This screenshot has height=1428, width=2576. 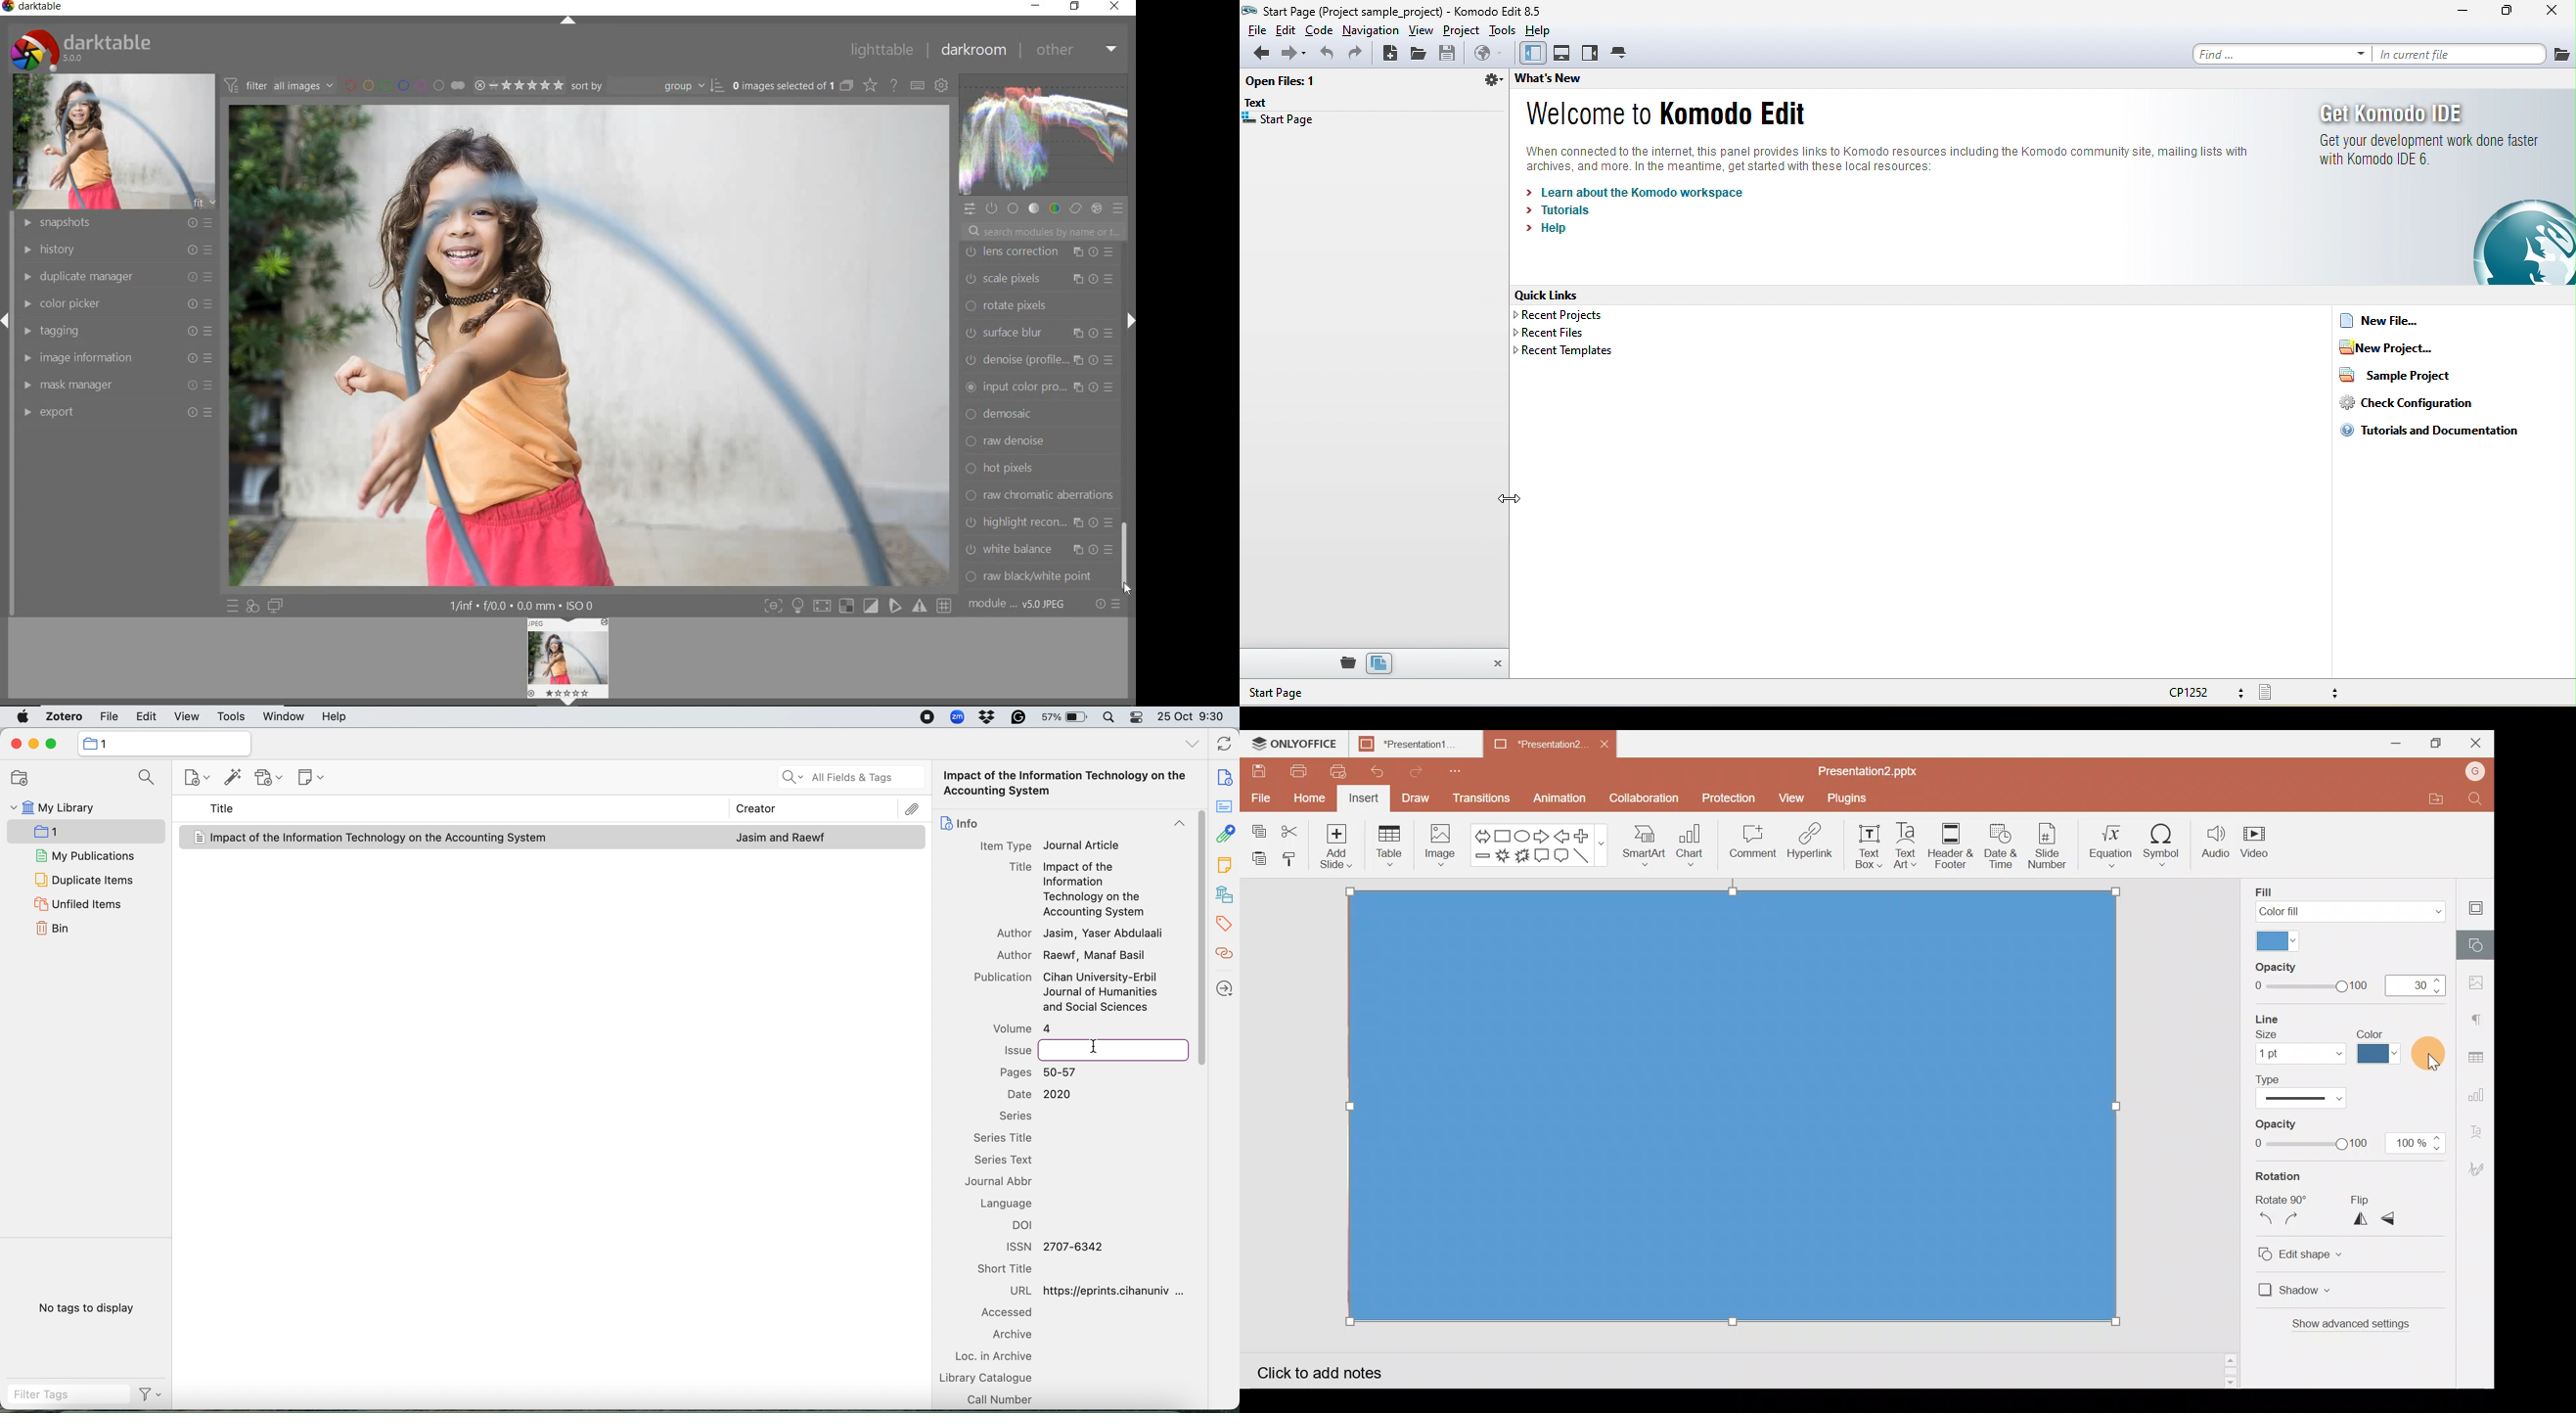 What do you see at coordinates (1039, 581) in the screenshot?
I see `bloom` at bounding box center [1039, 581].